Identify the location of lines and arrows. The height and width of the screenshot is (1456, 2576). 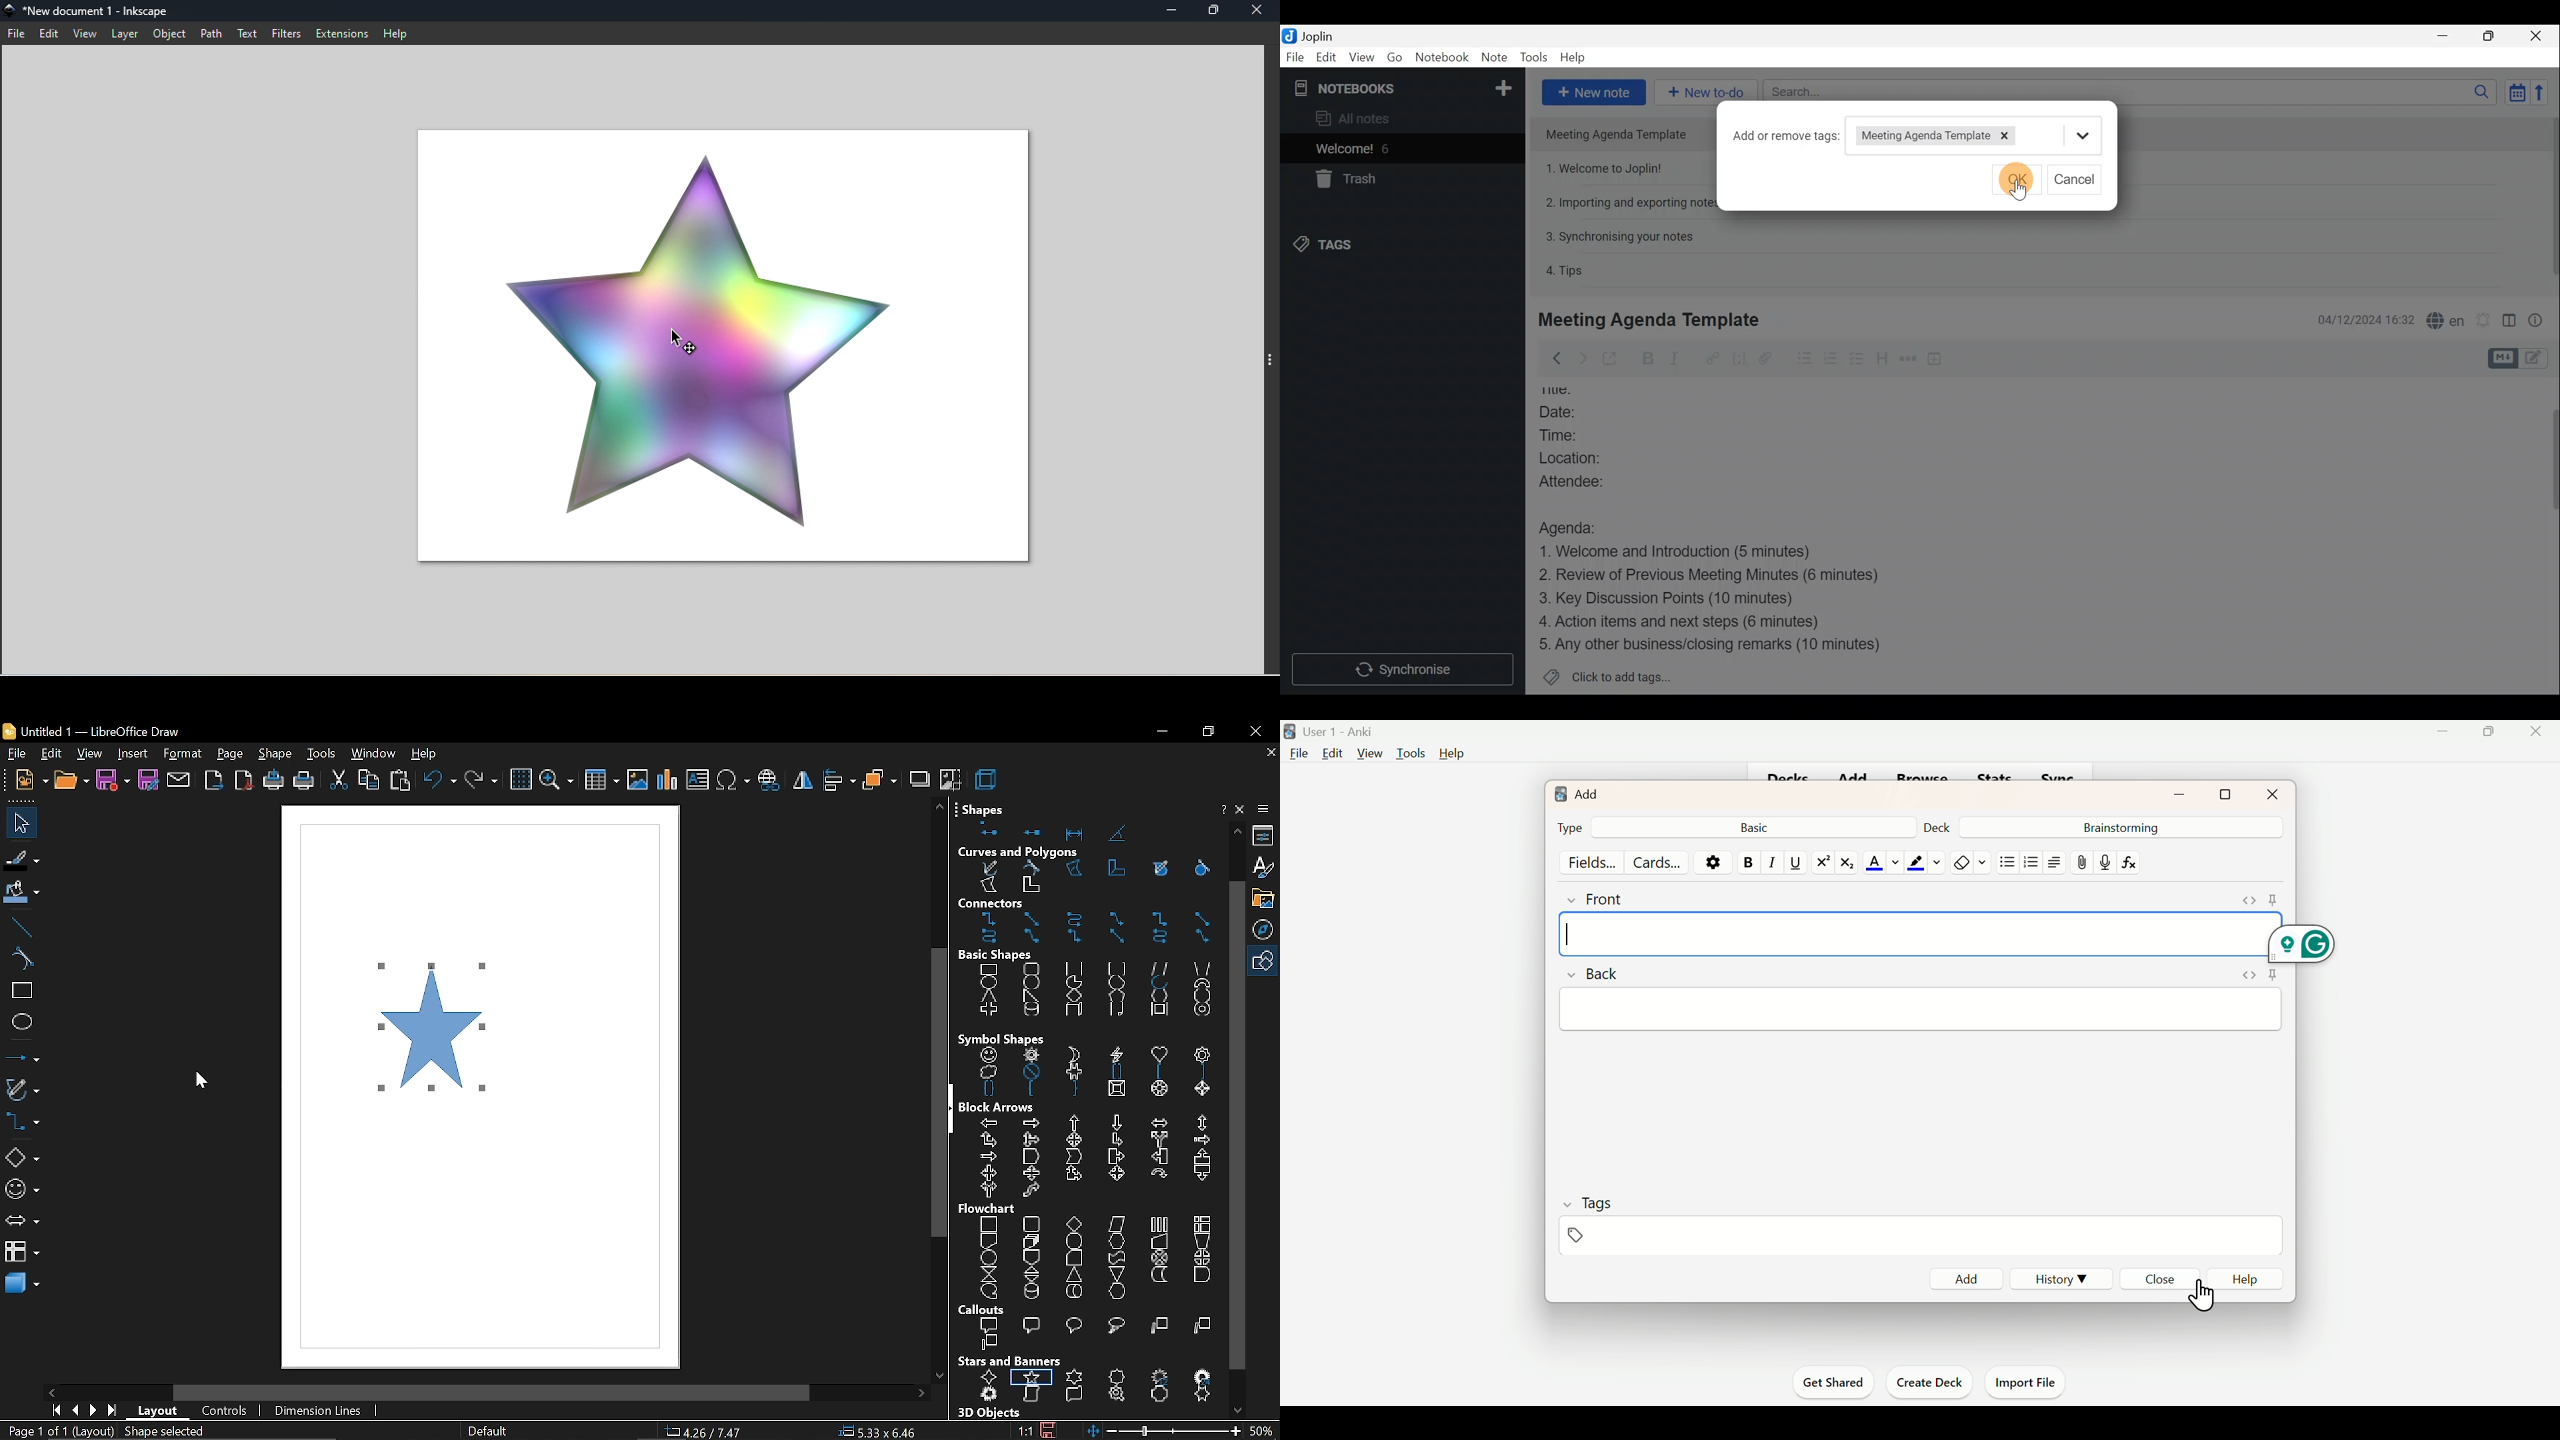
(22, 1060).